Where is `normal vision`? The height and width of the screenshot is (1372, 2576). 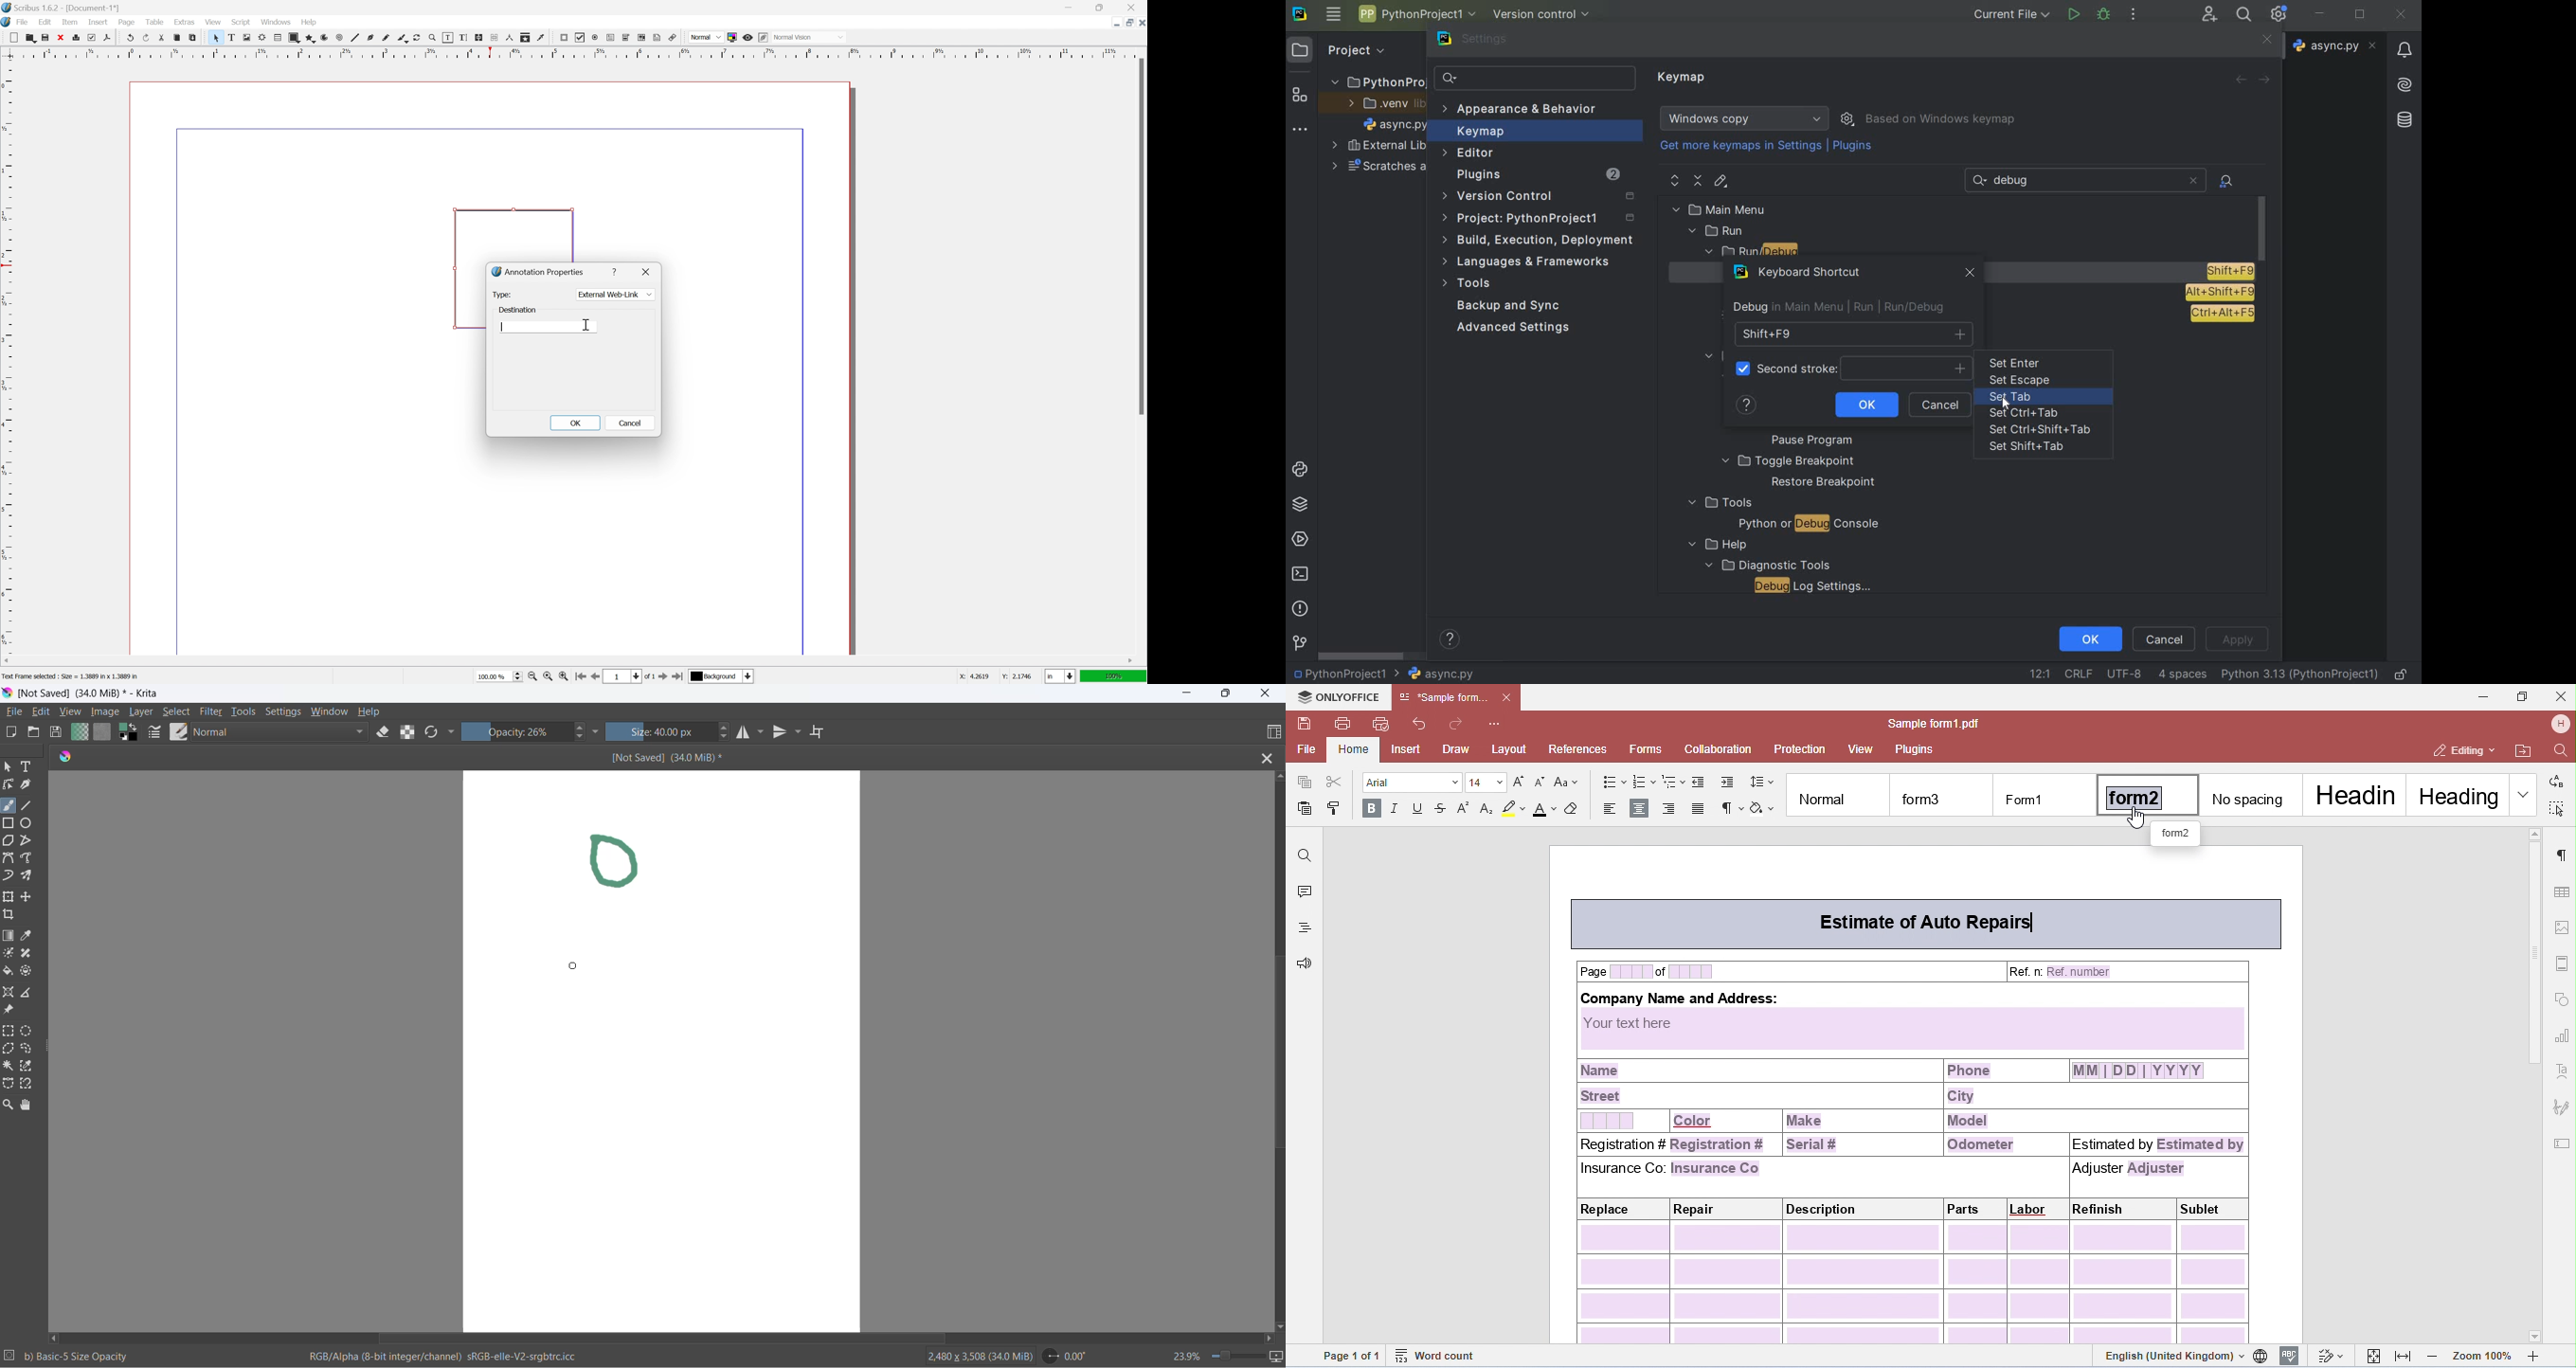
normal vision is located at coordinates (808, 37).